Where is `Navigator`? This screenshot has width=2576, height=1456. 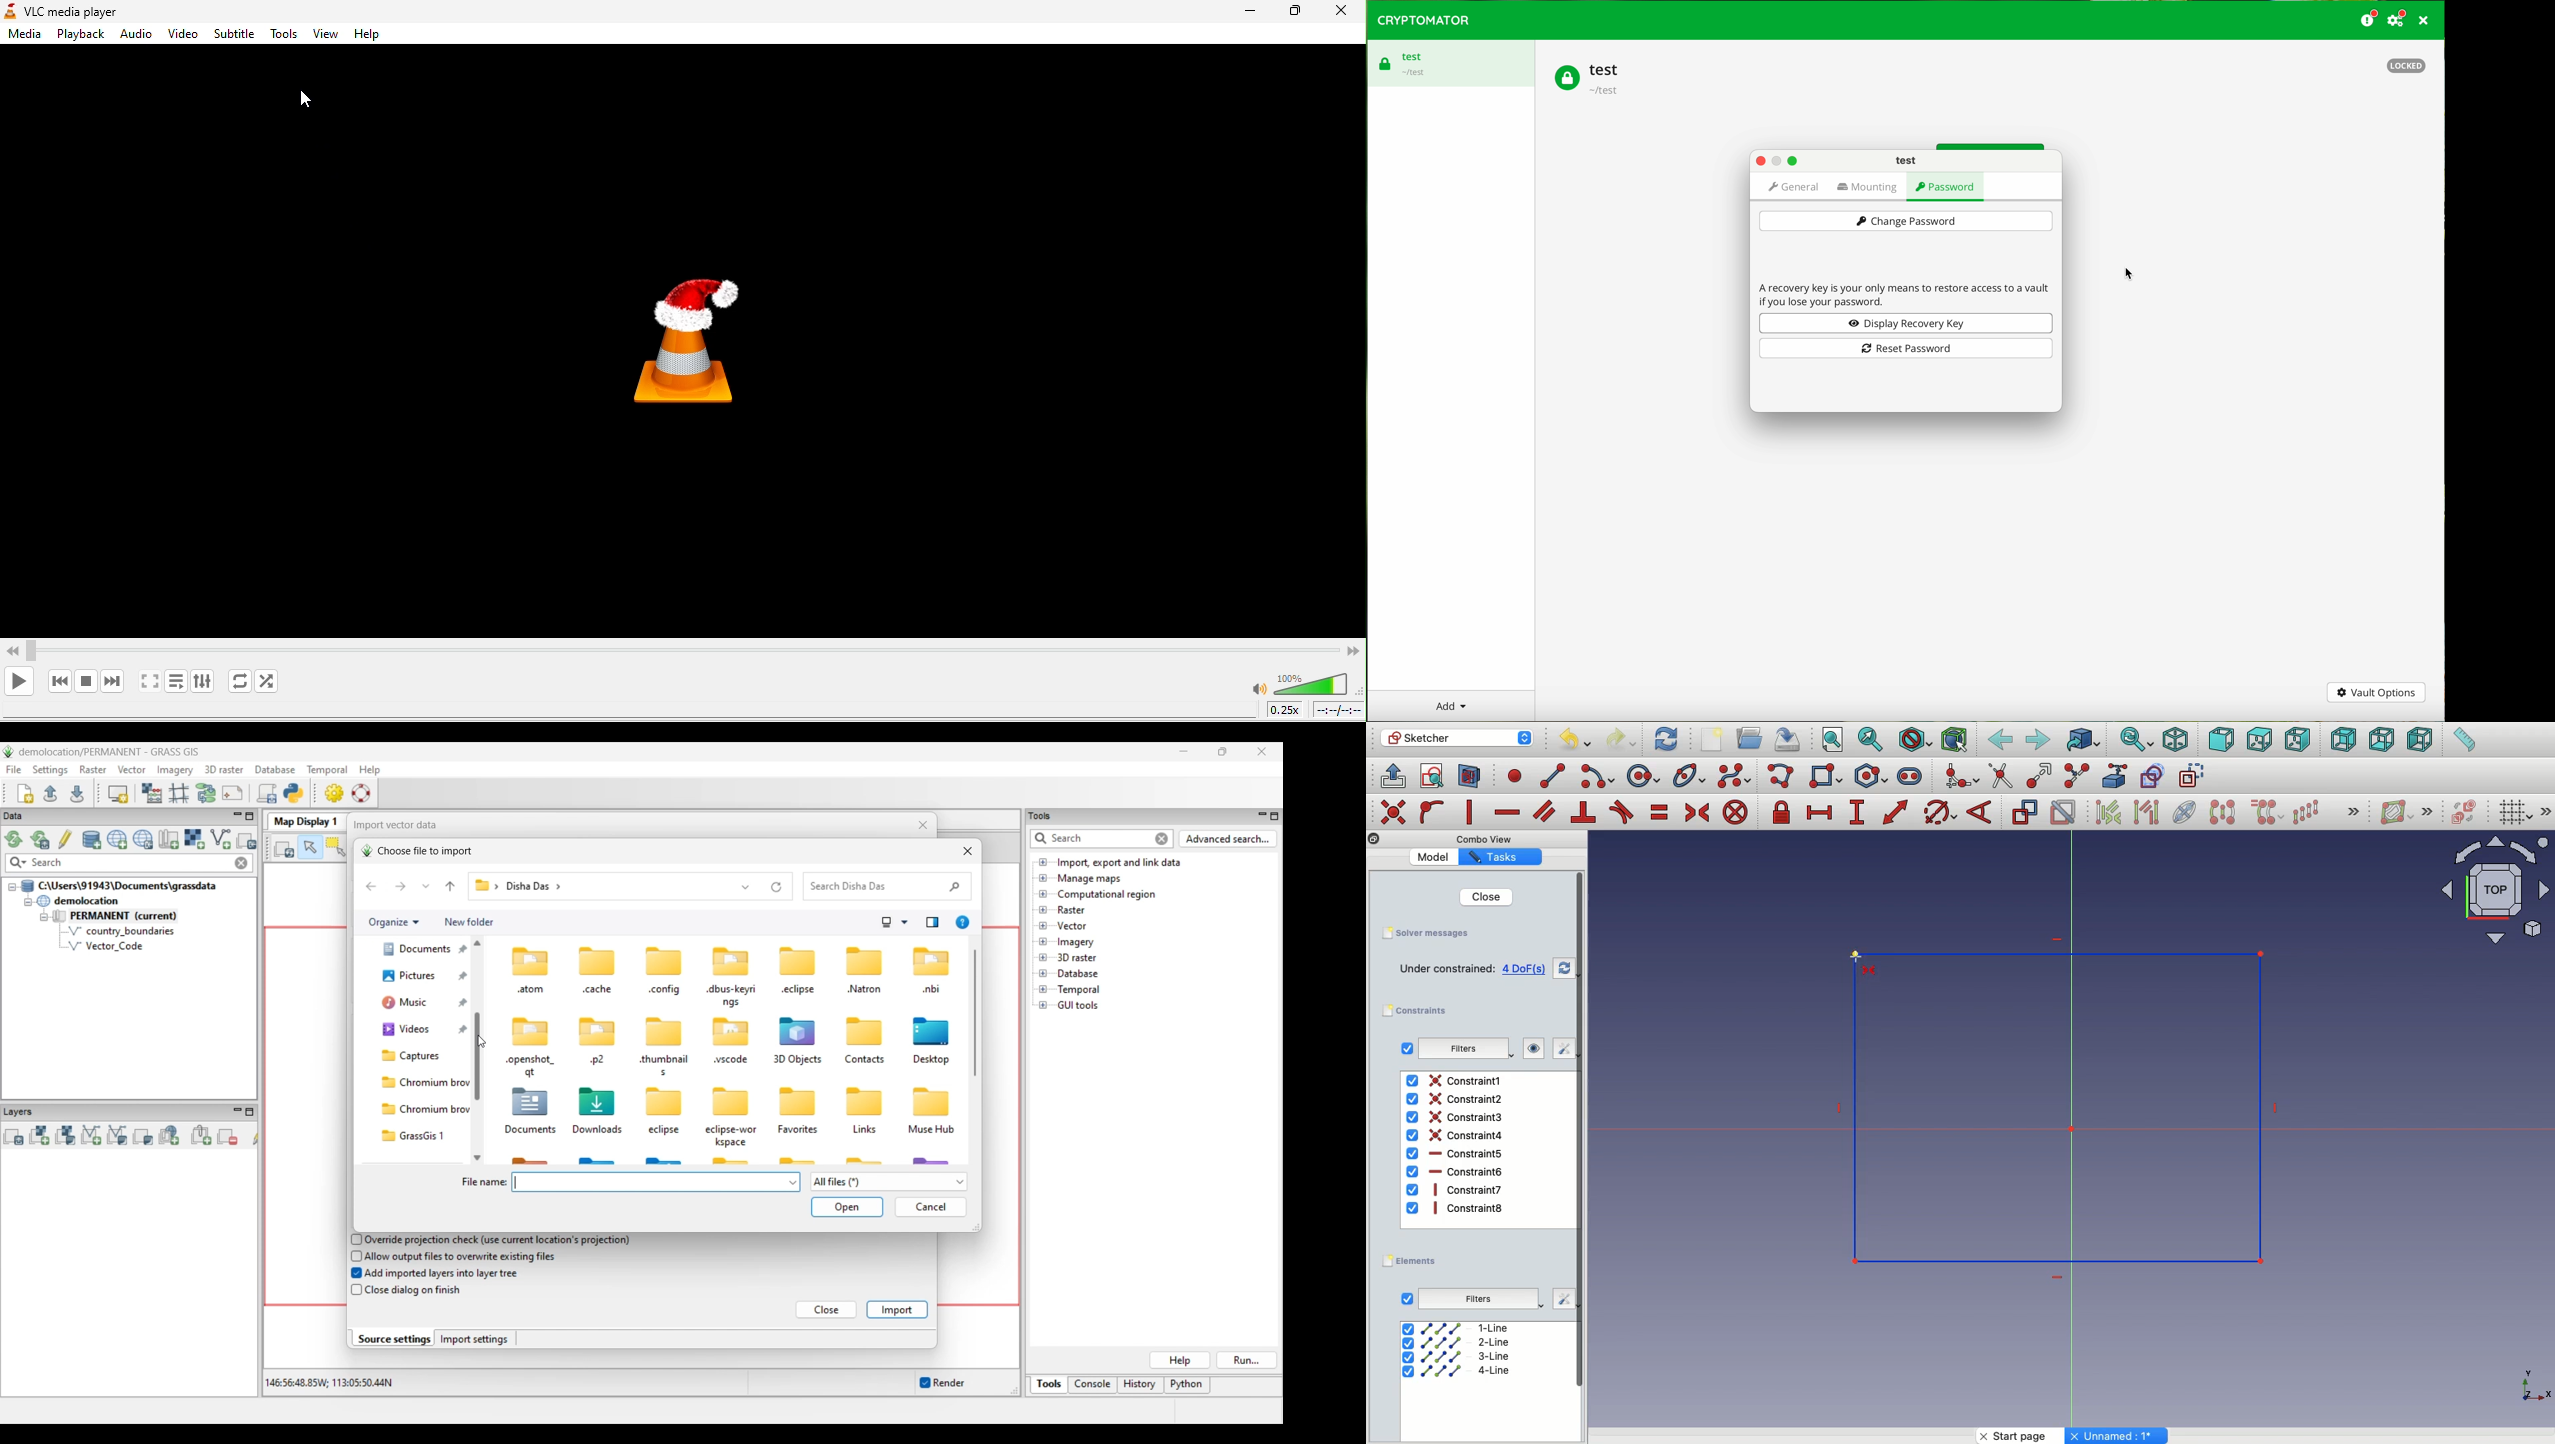 Navigator is located at coordinates (2496, 891).